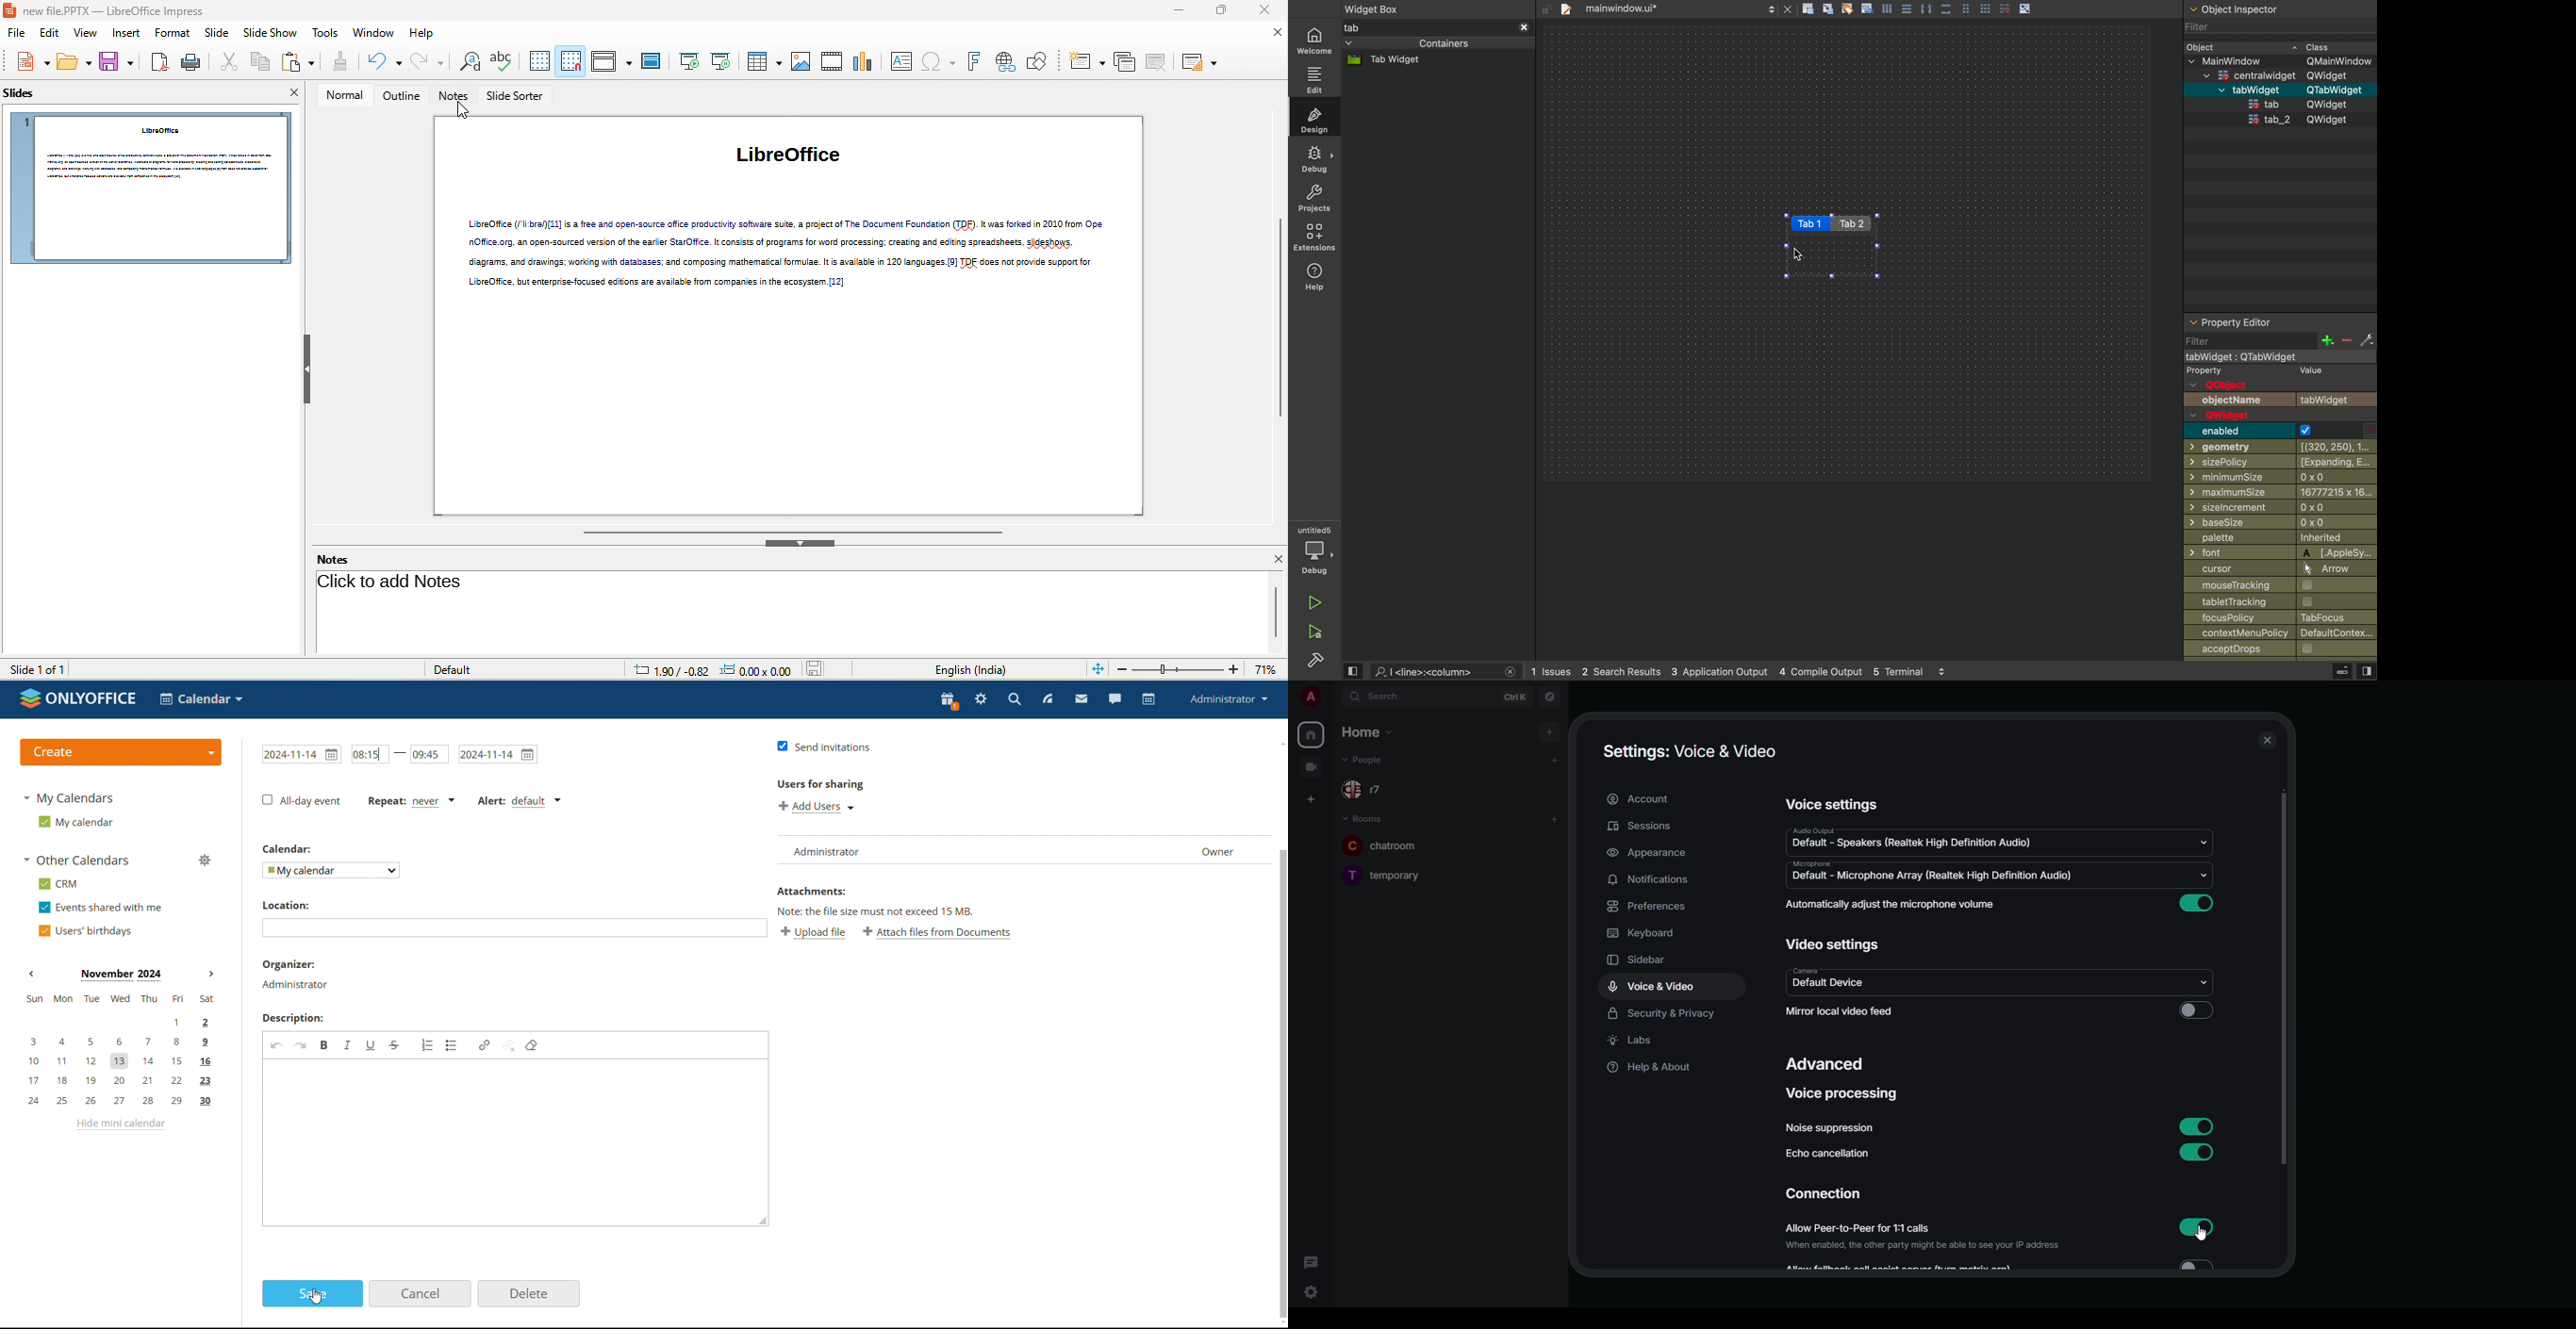 This screenshot has height=1344, width=2576. What do you see at coordinates (1371, 790) in the screenshot?
I see `r7` at bounding box center [1371, 790].